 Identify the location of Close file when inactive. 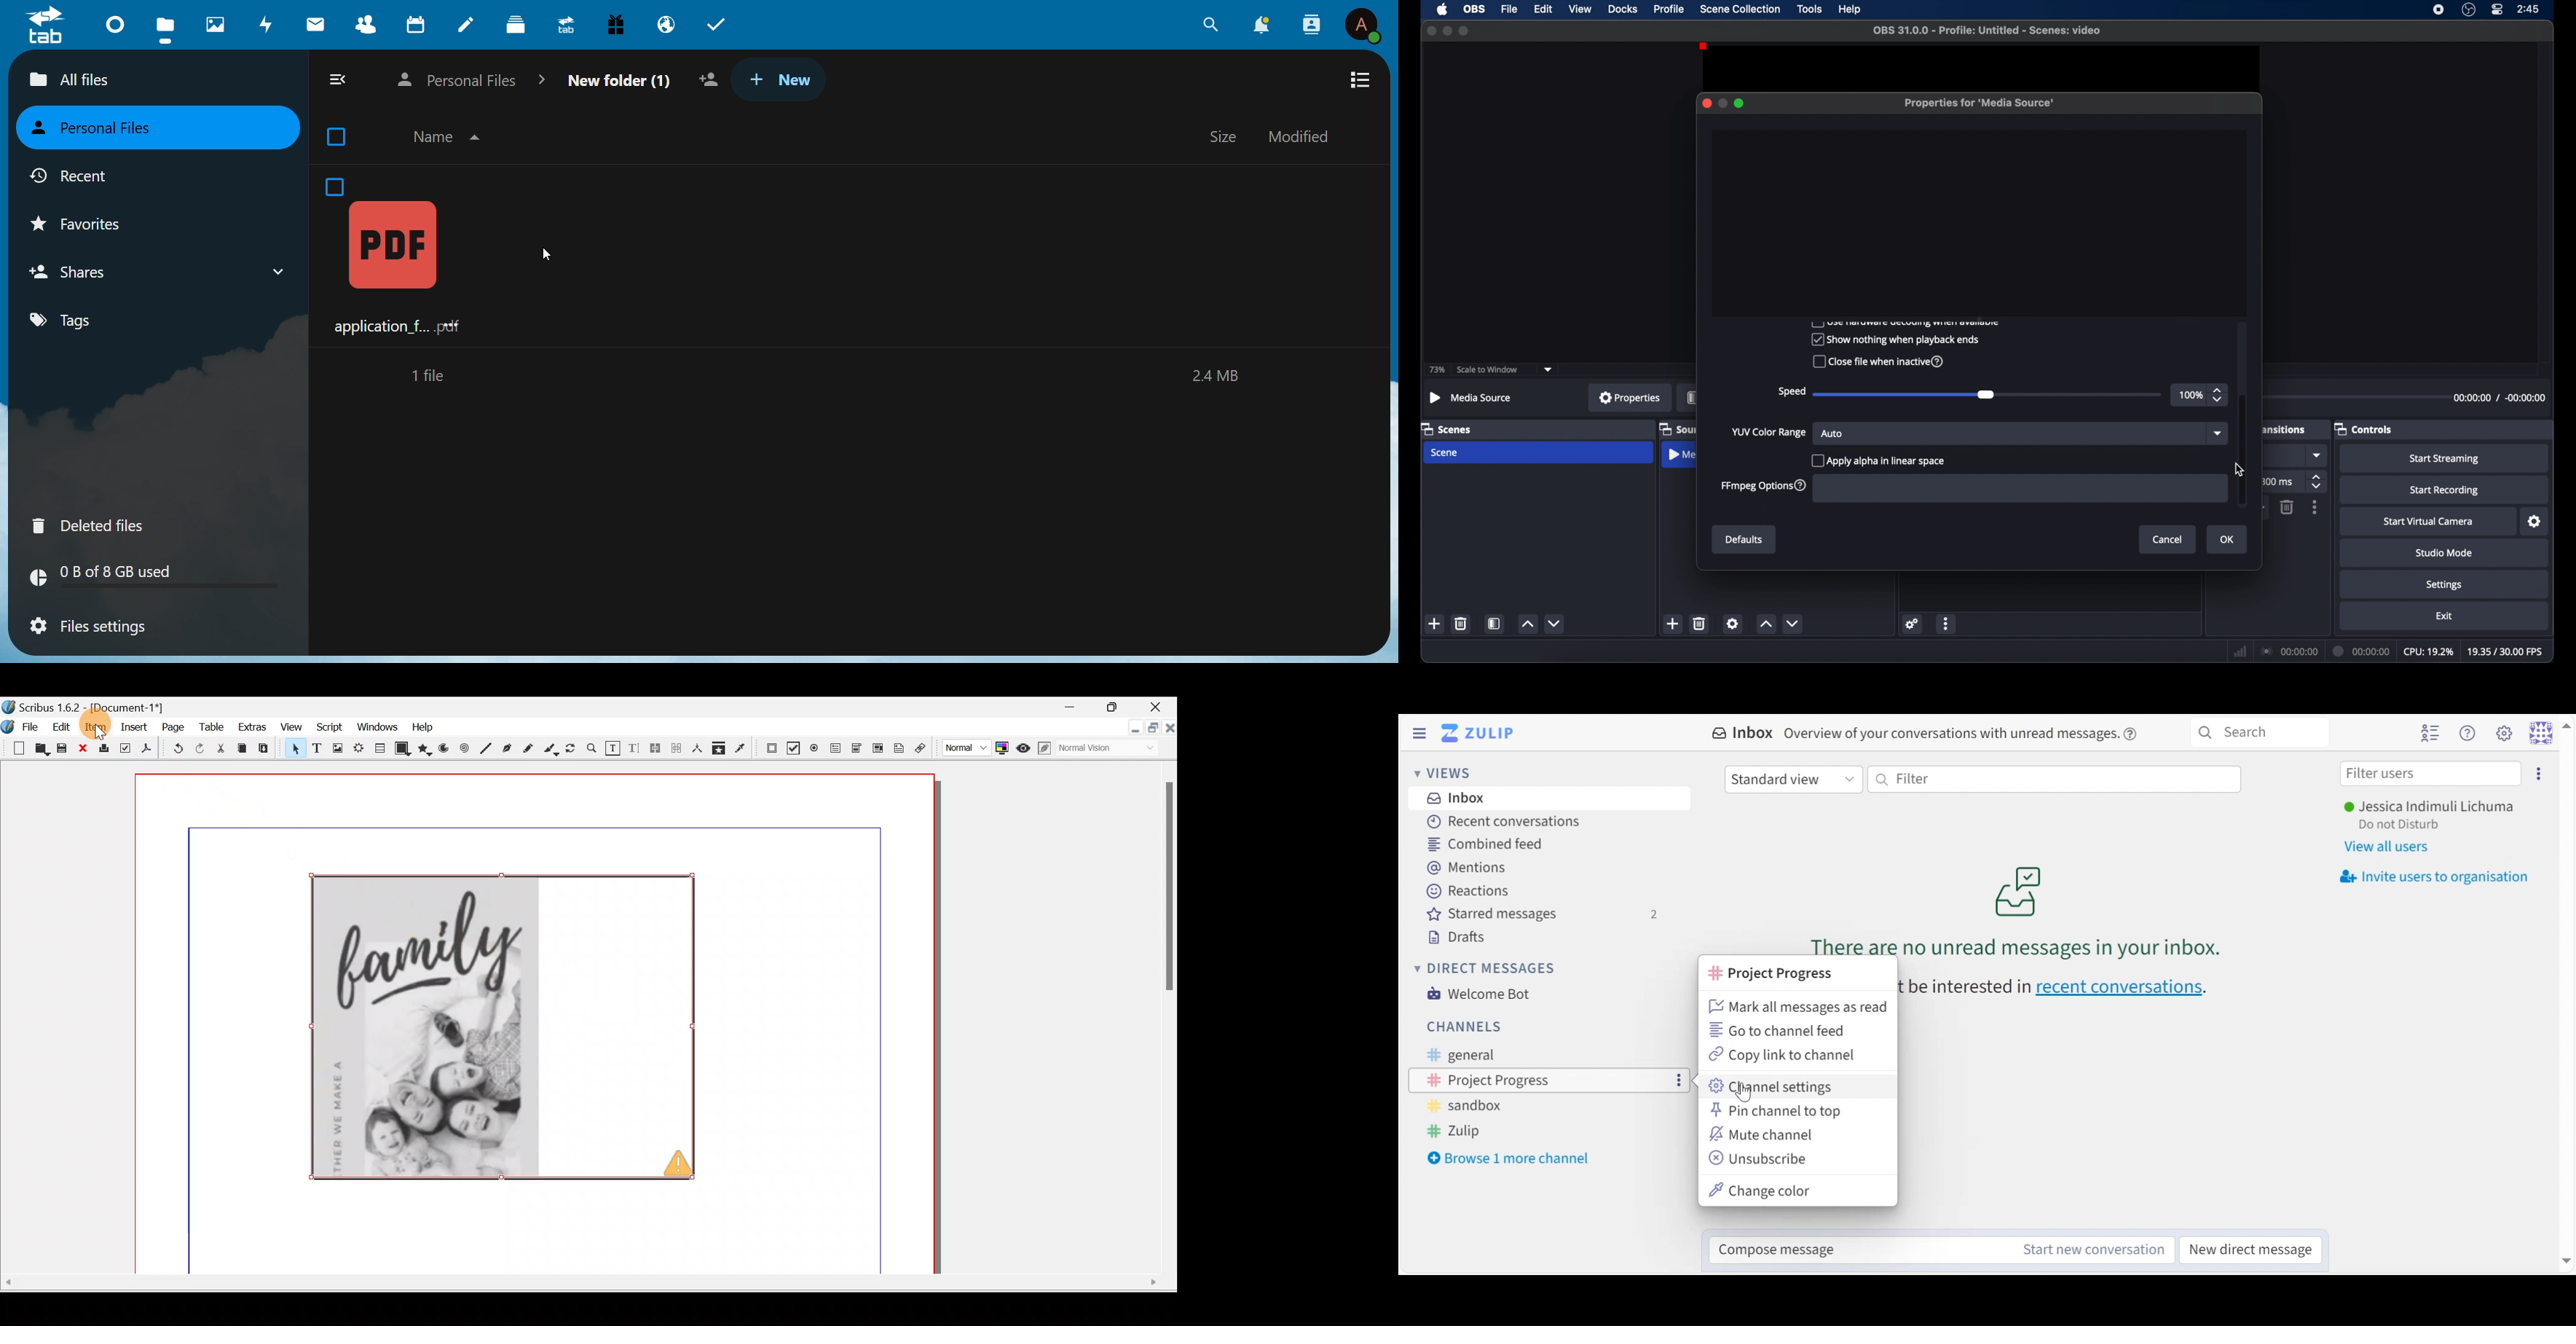
(1876, 363).